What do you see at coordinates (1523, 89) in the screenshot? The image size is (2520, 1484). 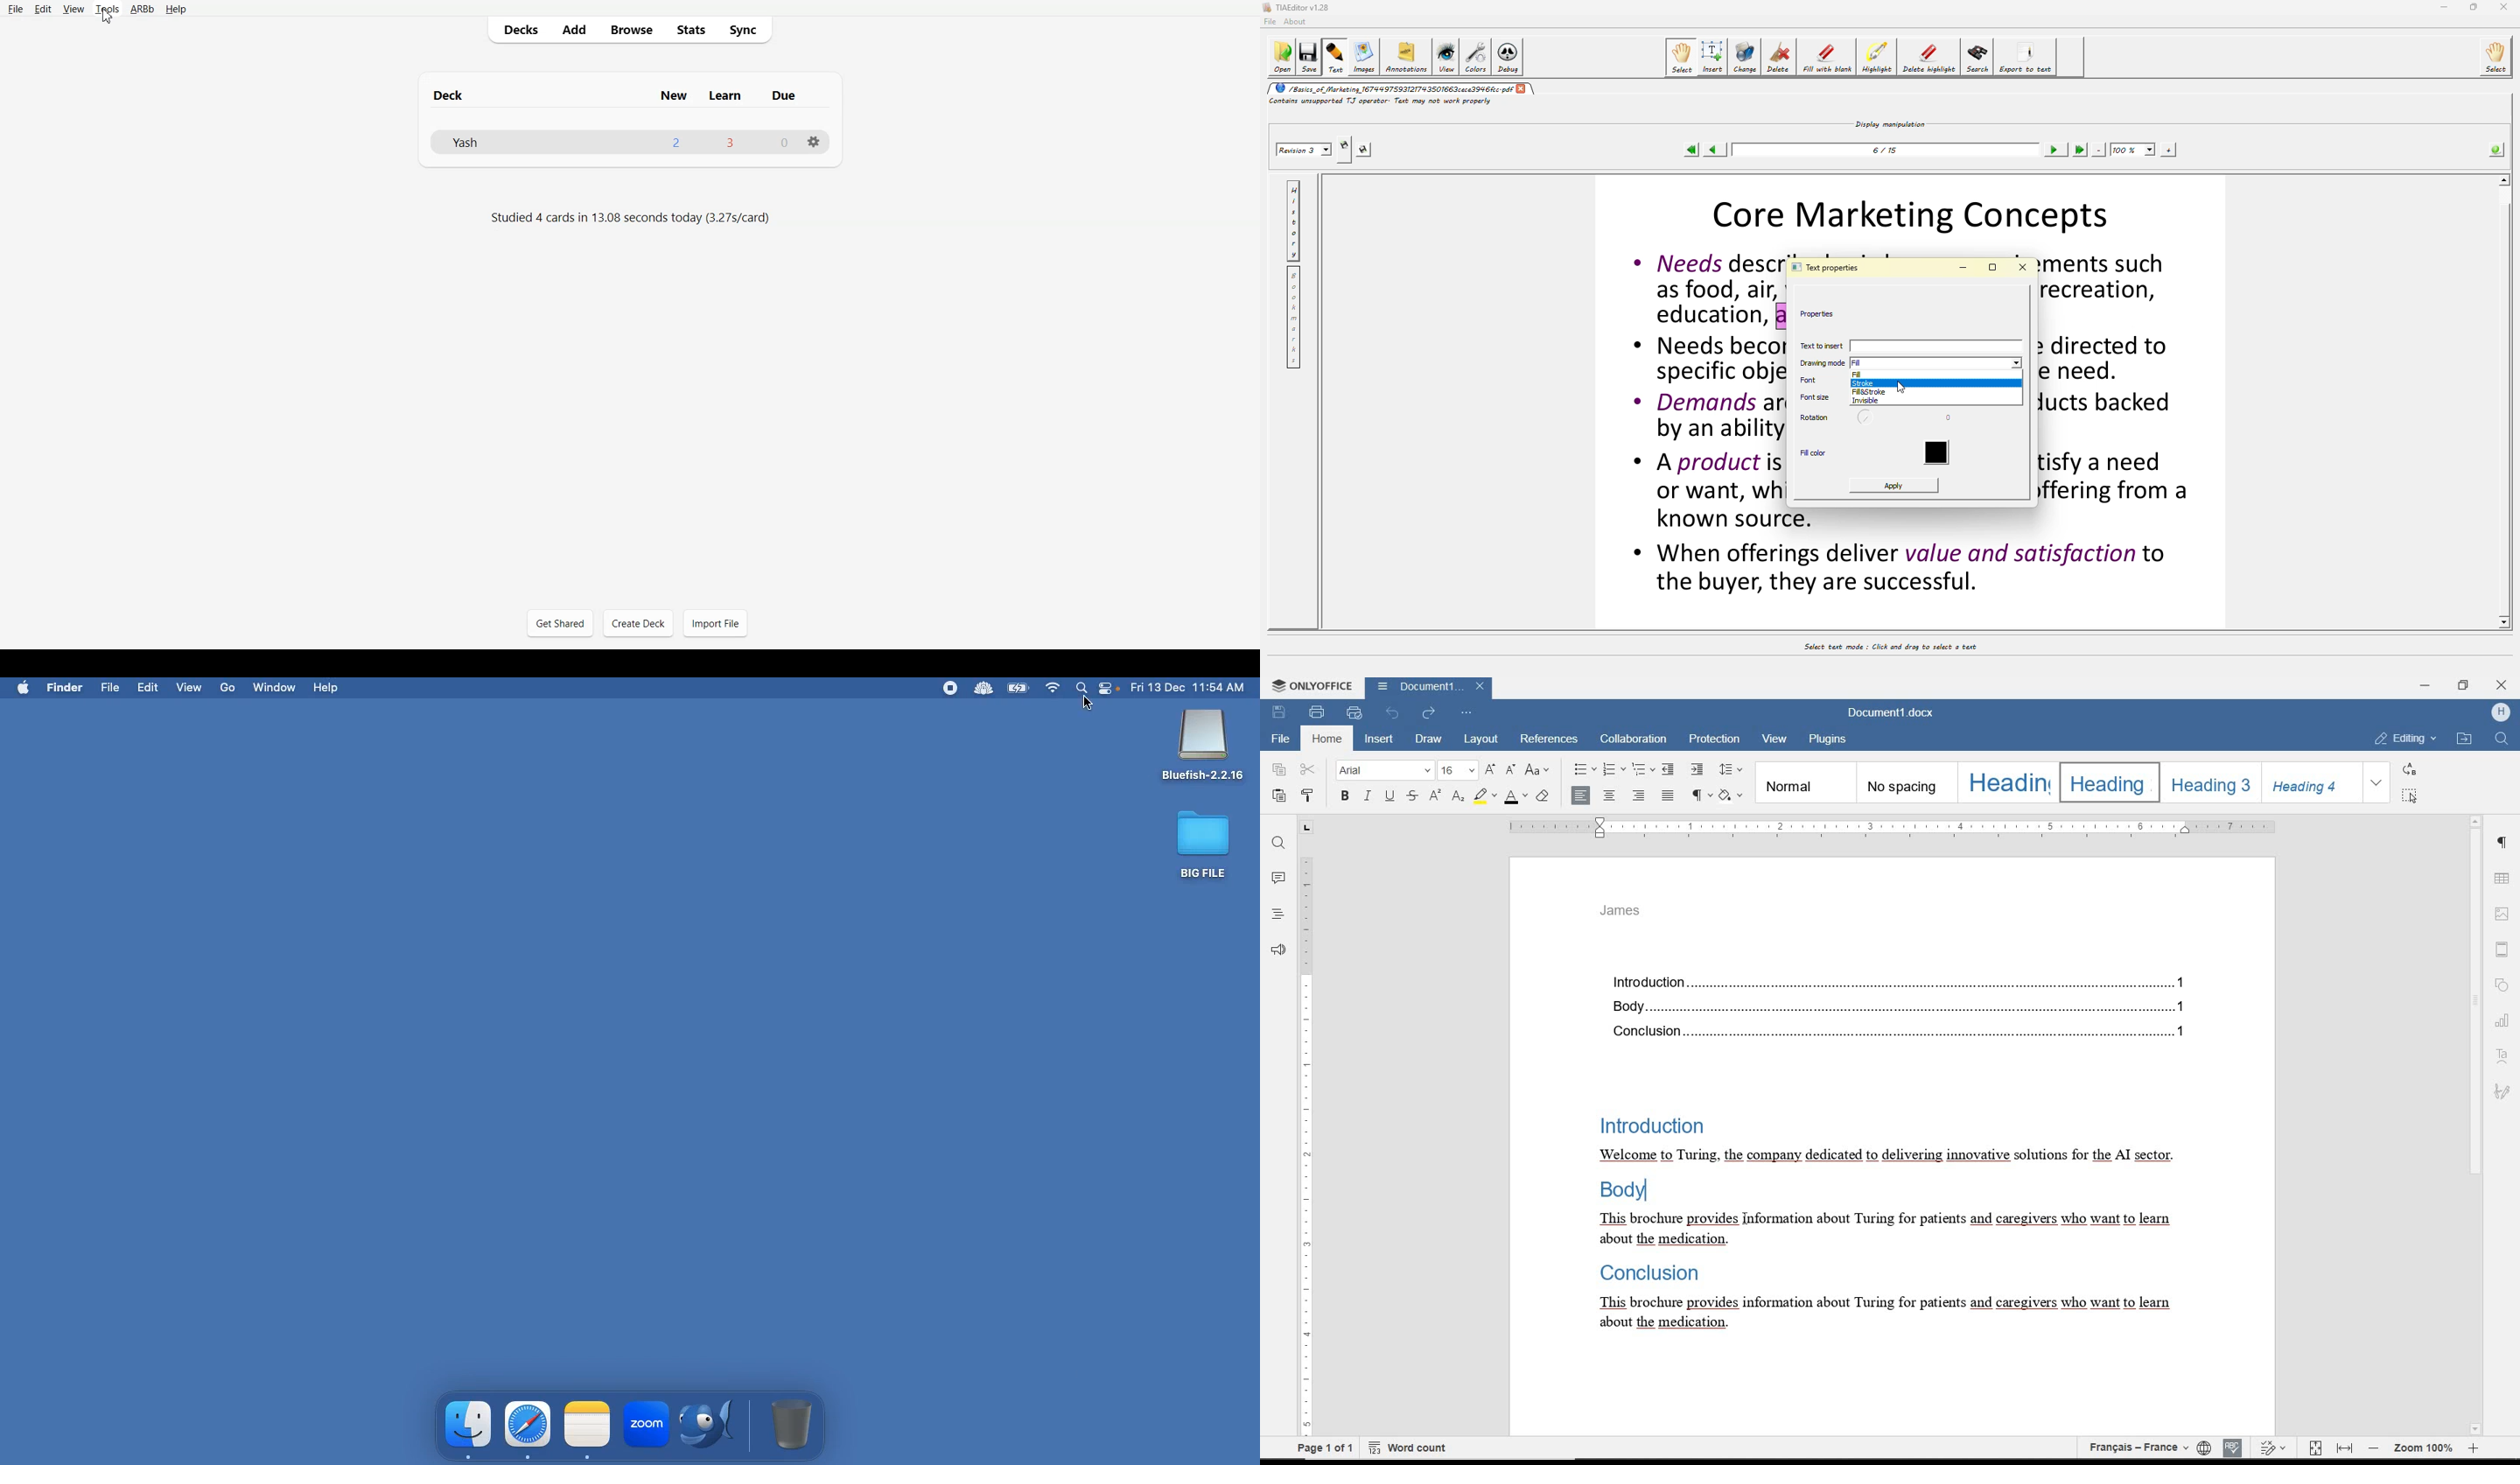 I see `close` at bounding box center [1523, 89].